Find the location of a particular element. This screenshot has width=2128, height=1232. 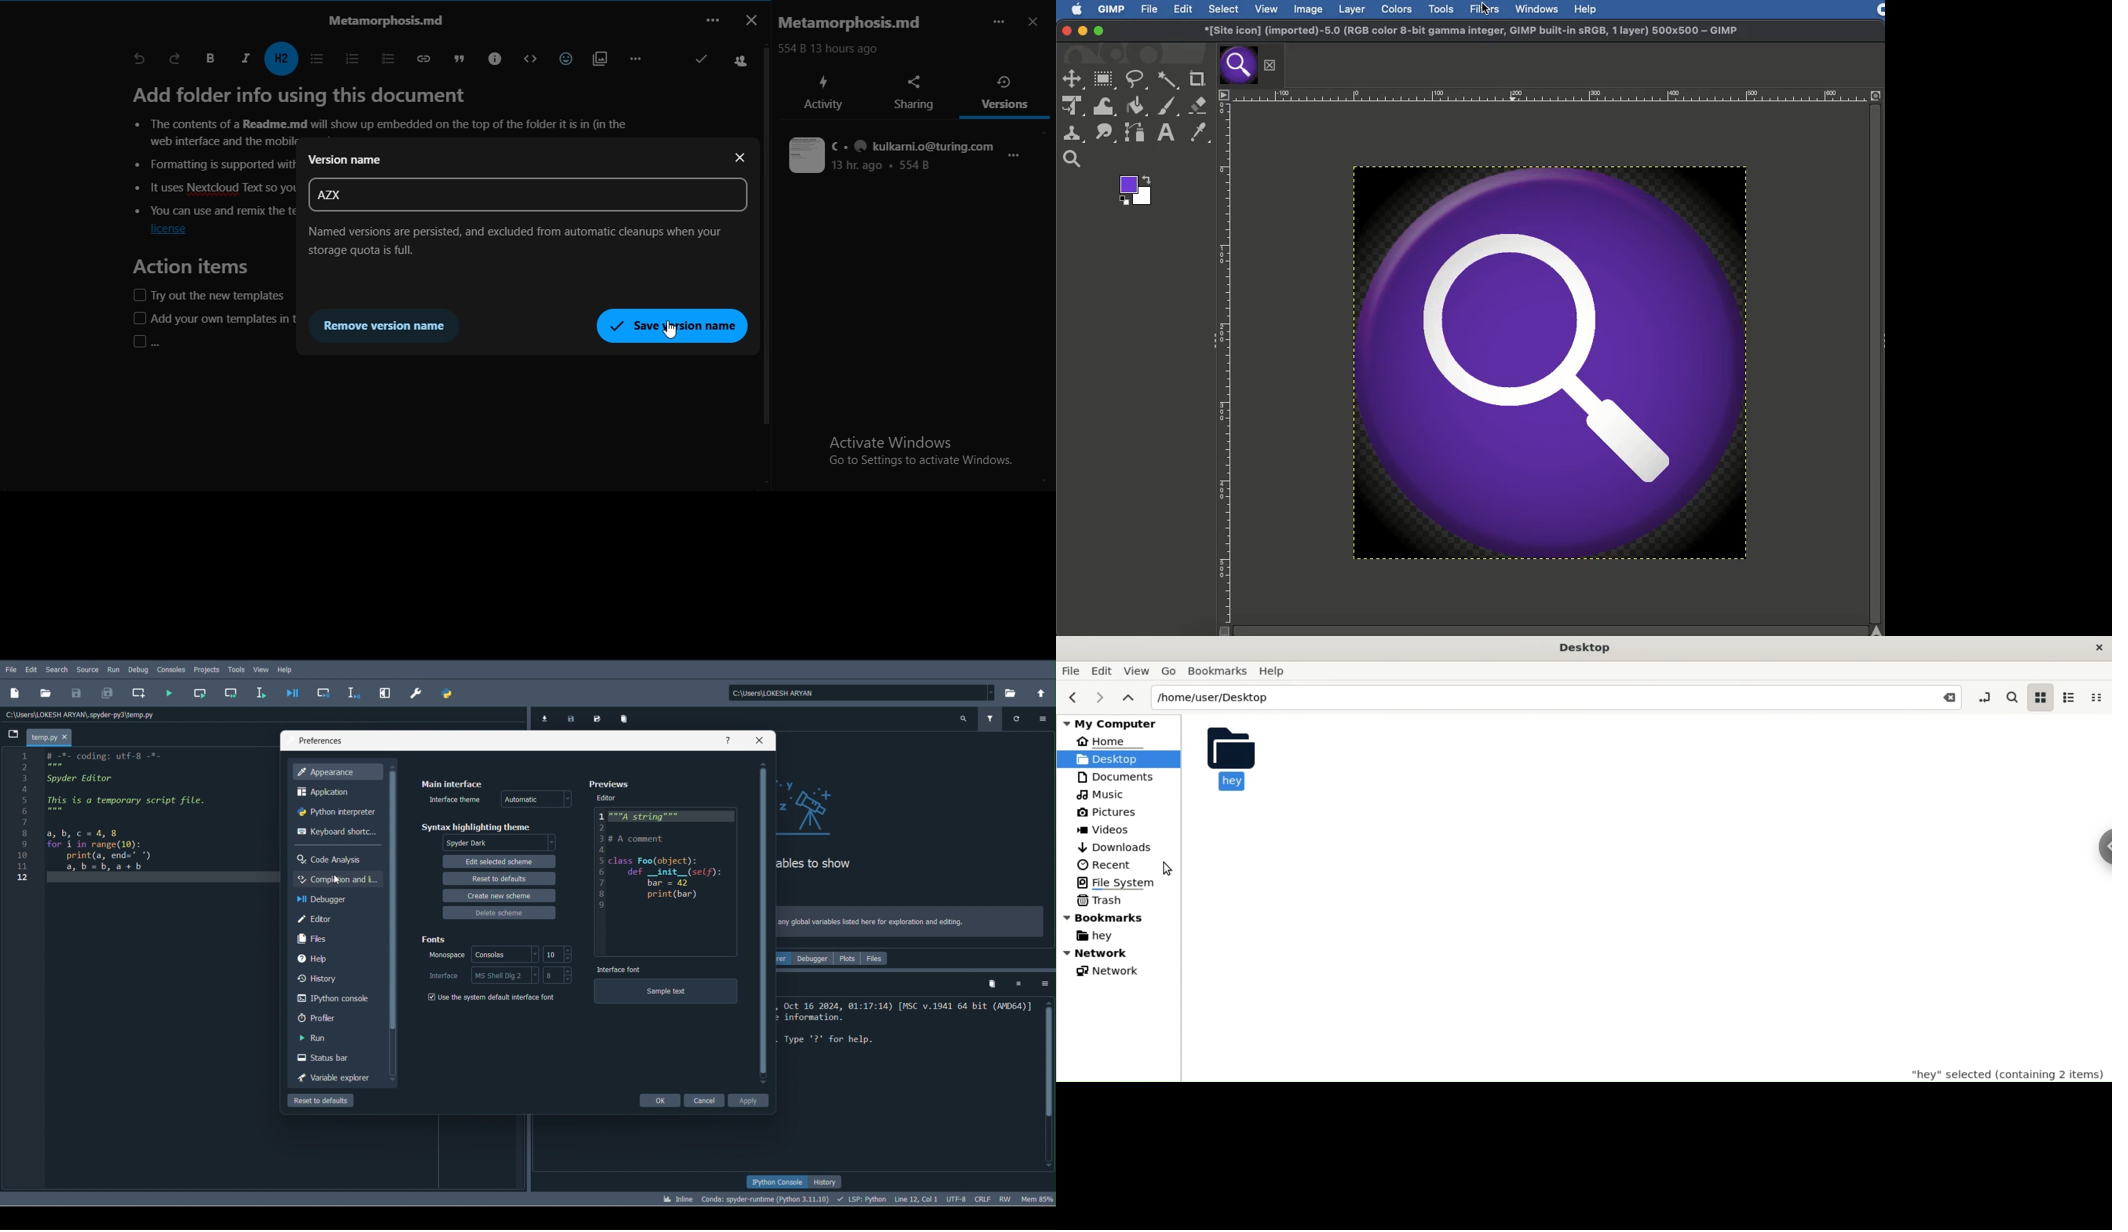

close is located at coordinates (1035, 23).